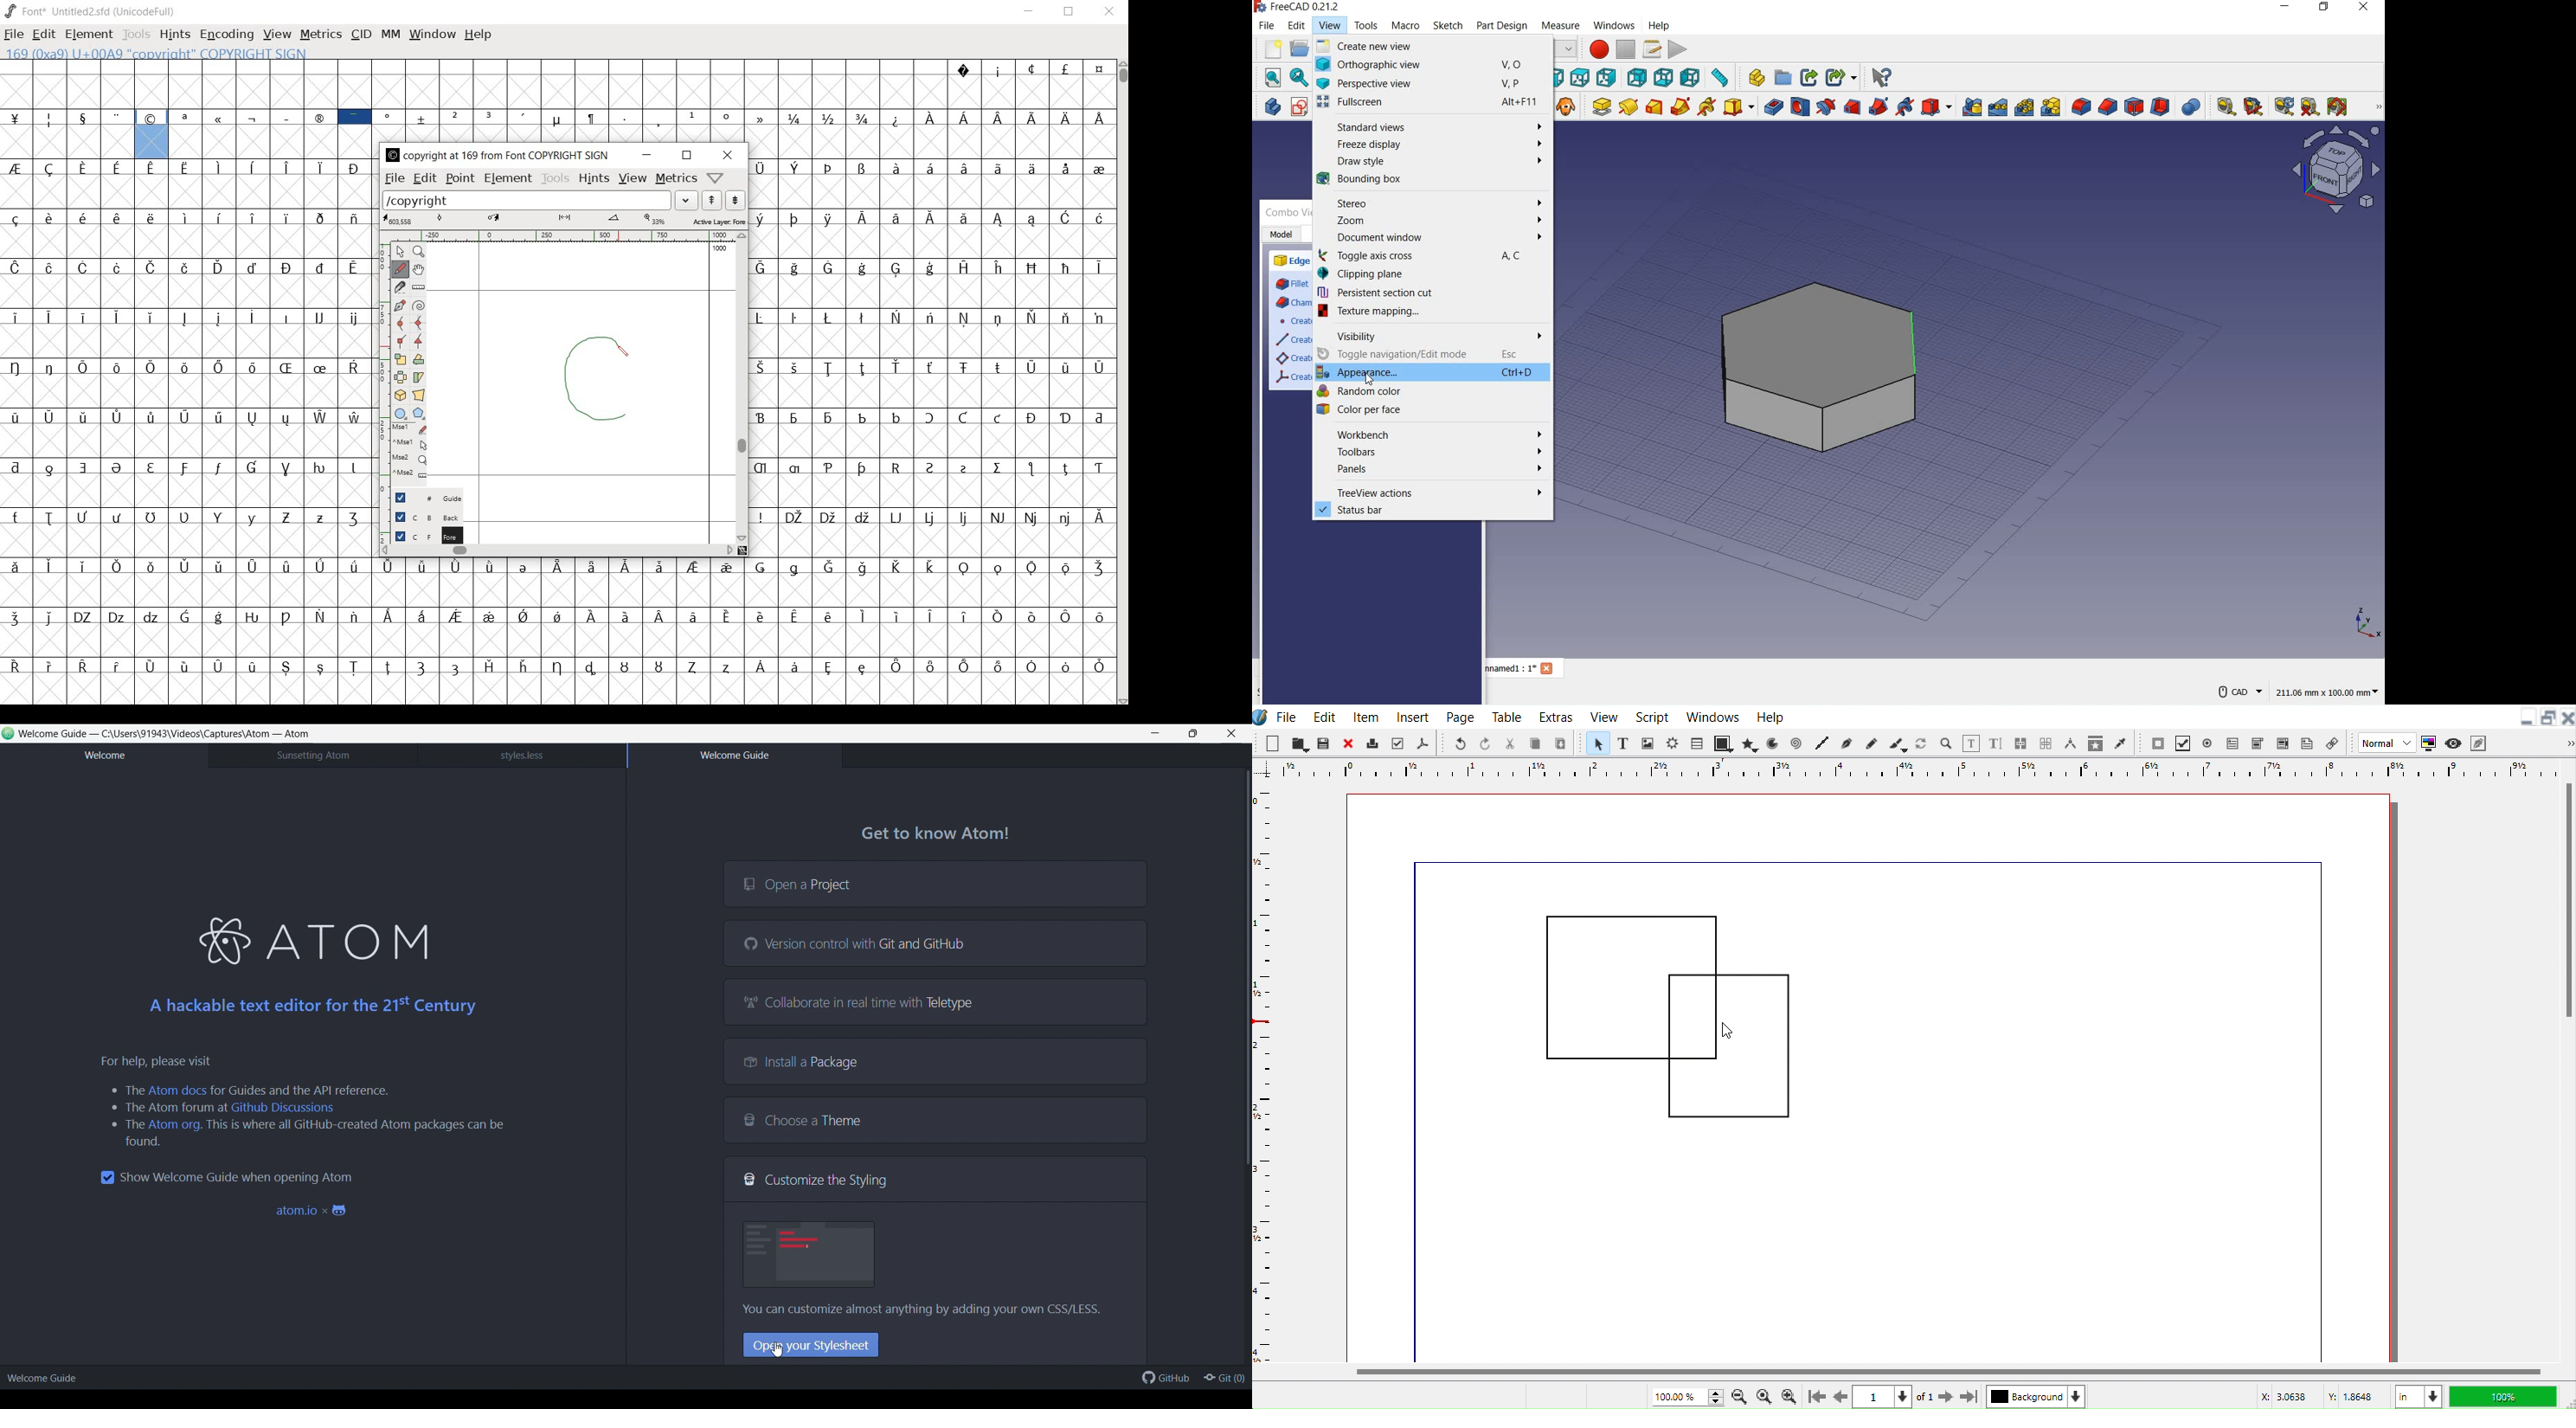 The height and width of the screenshot is (1428, 2576). Describe the element at coordinates (1685, 1395) in the screenshot. I see `Current Zoom level` at that location.